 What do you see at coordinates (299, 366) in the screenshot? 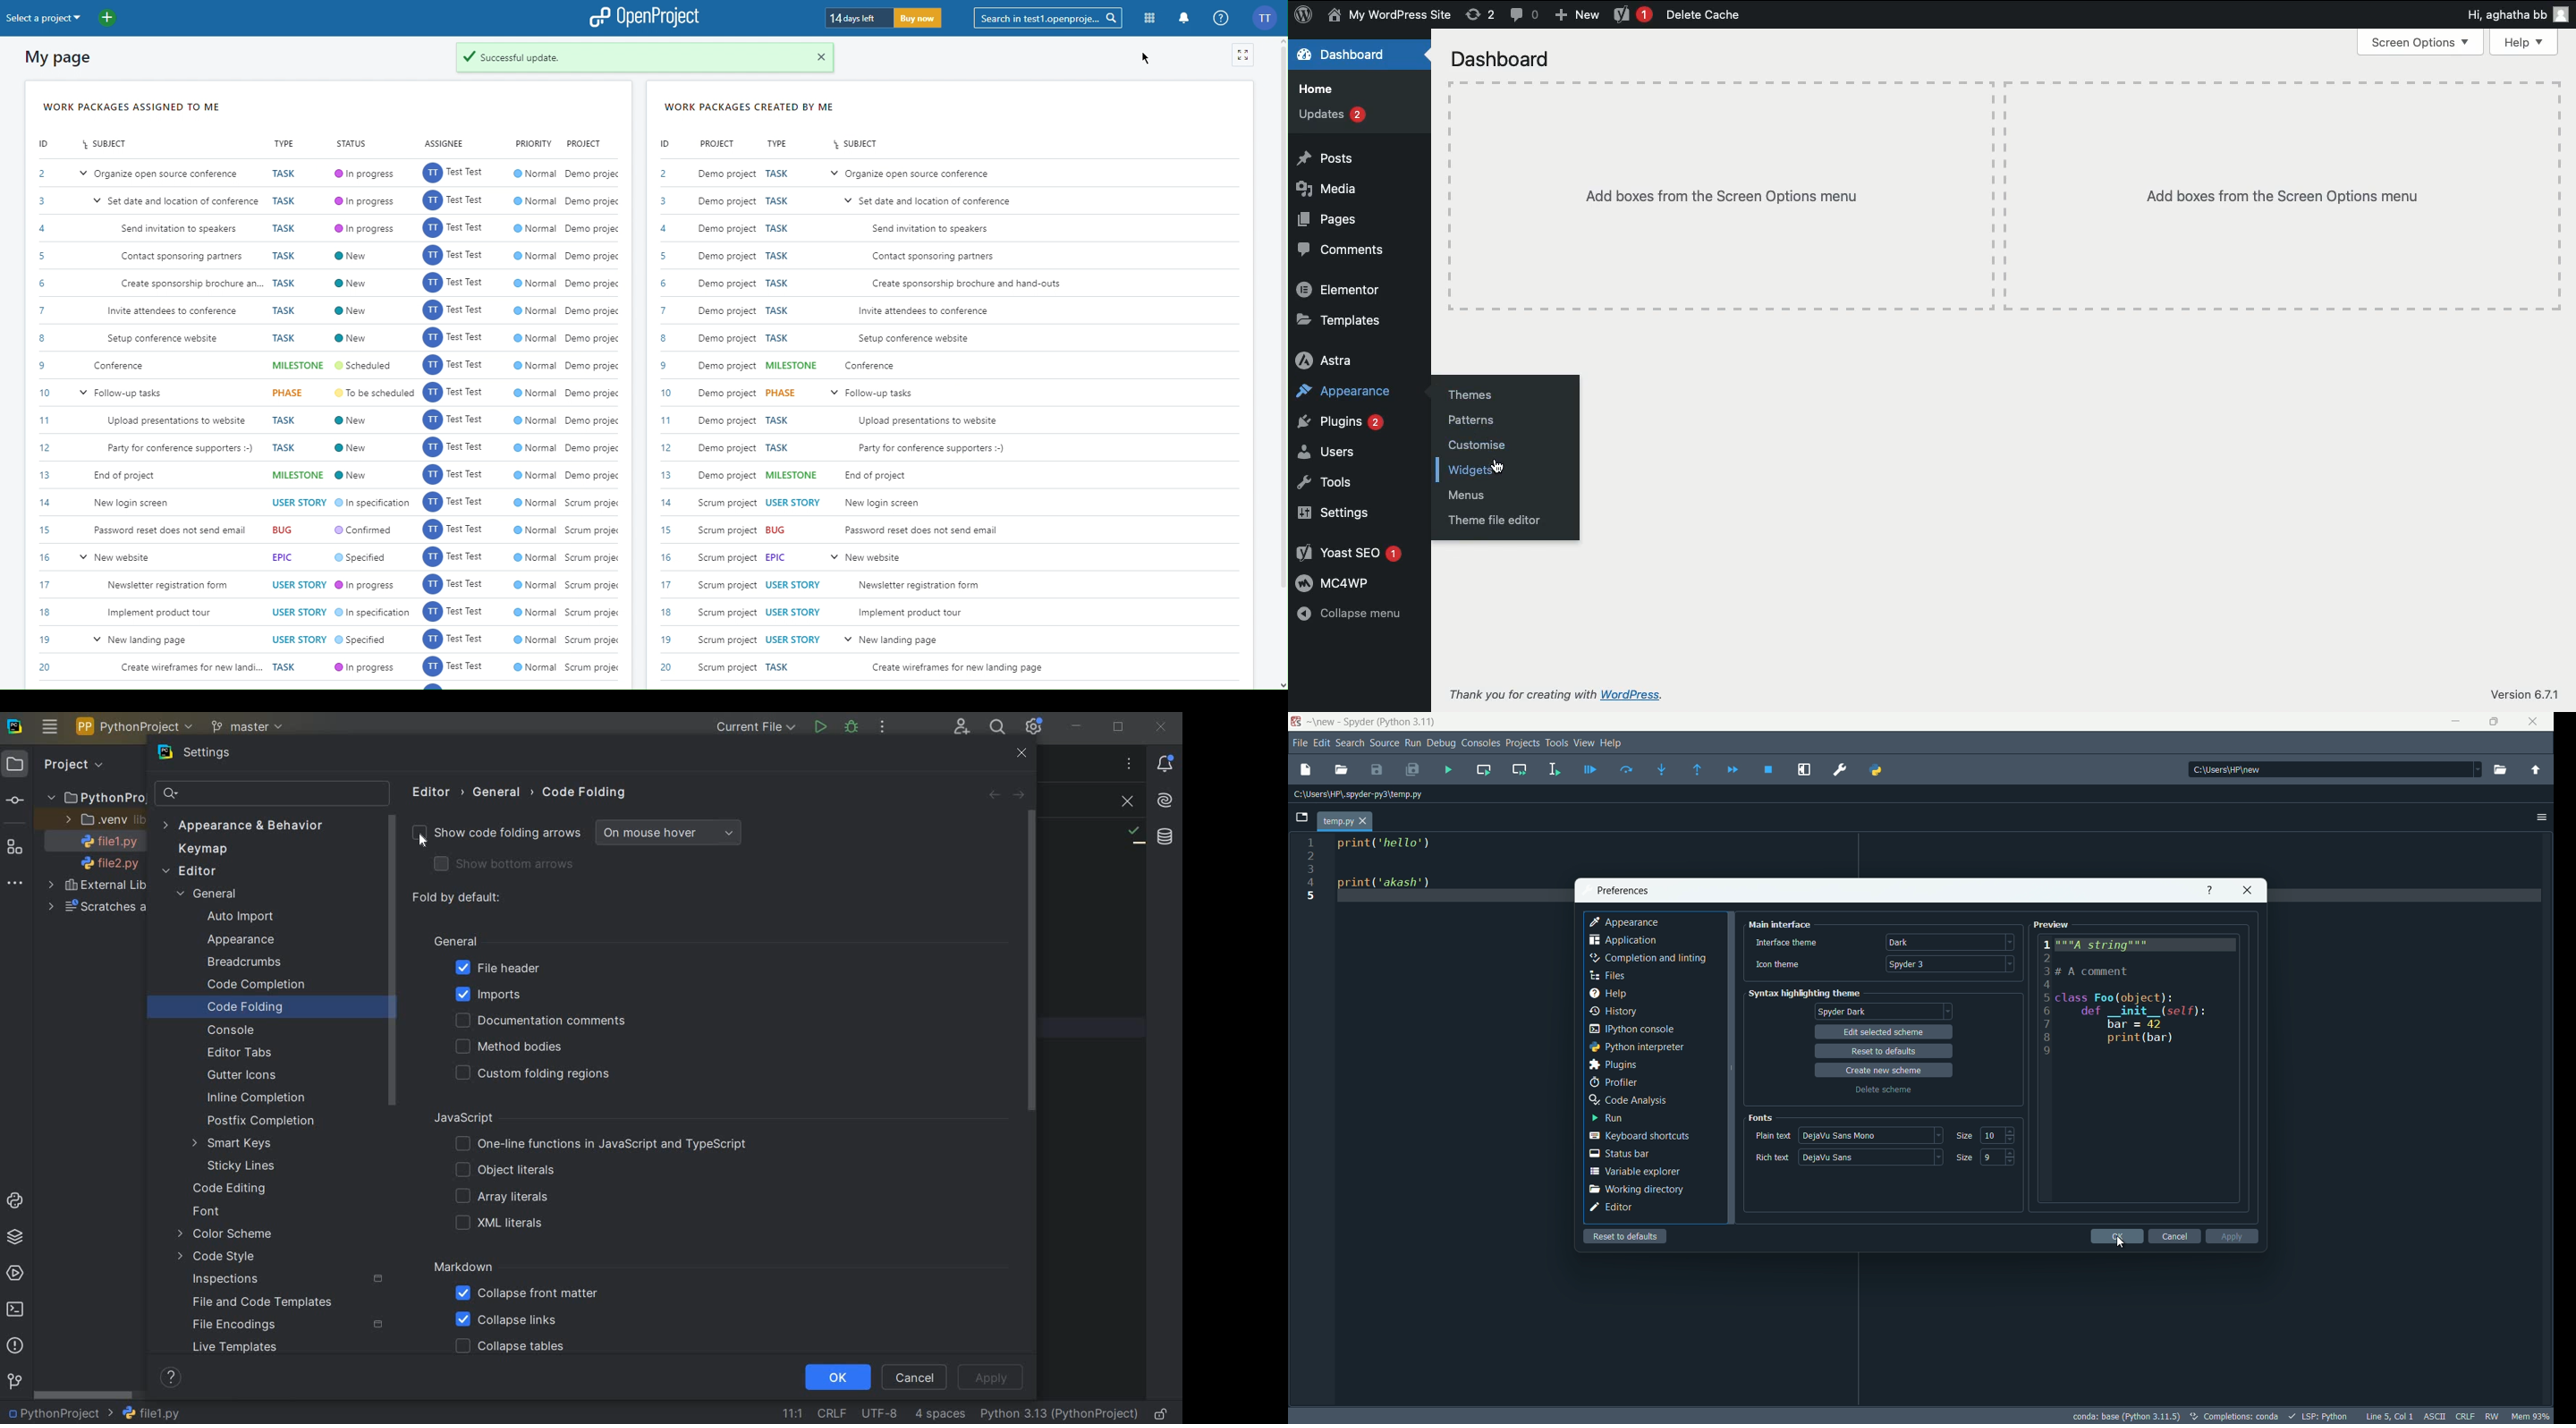
I see `Milestone` at bounding box center [299, 366].